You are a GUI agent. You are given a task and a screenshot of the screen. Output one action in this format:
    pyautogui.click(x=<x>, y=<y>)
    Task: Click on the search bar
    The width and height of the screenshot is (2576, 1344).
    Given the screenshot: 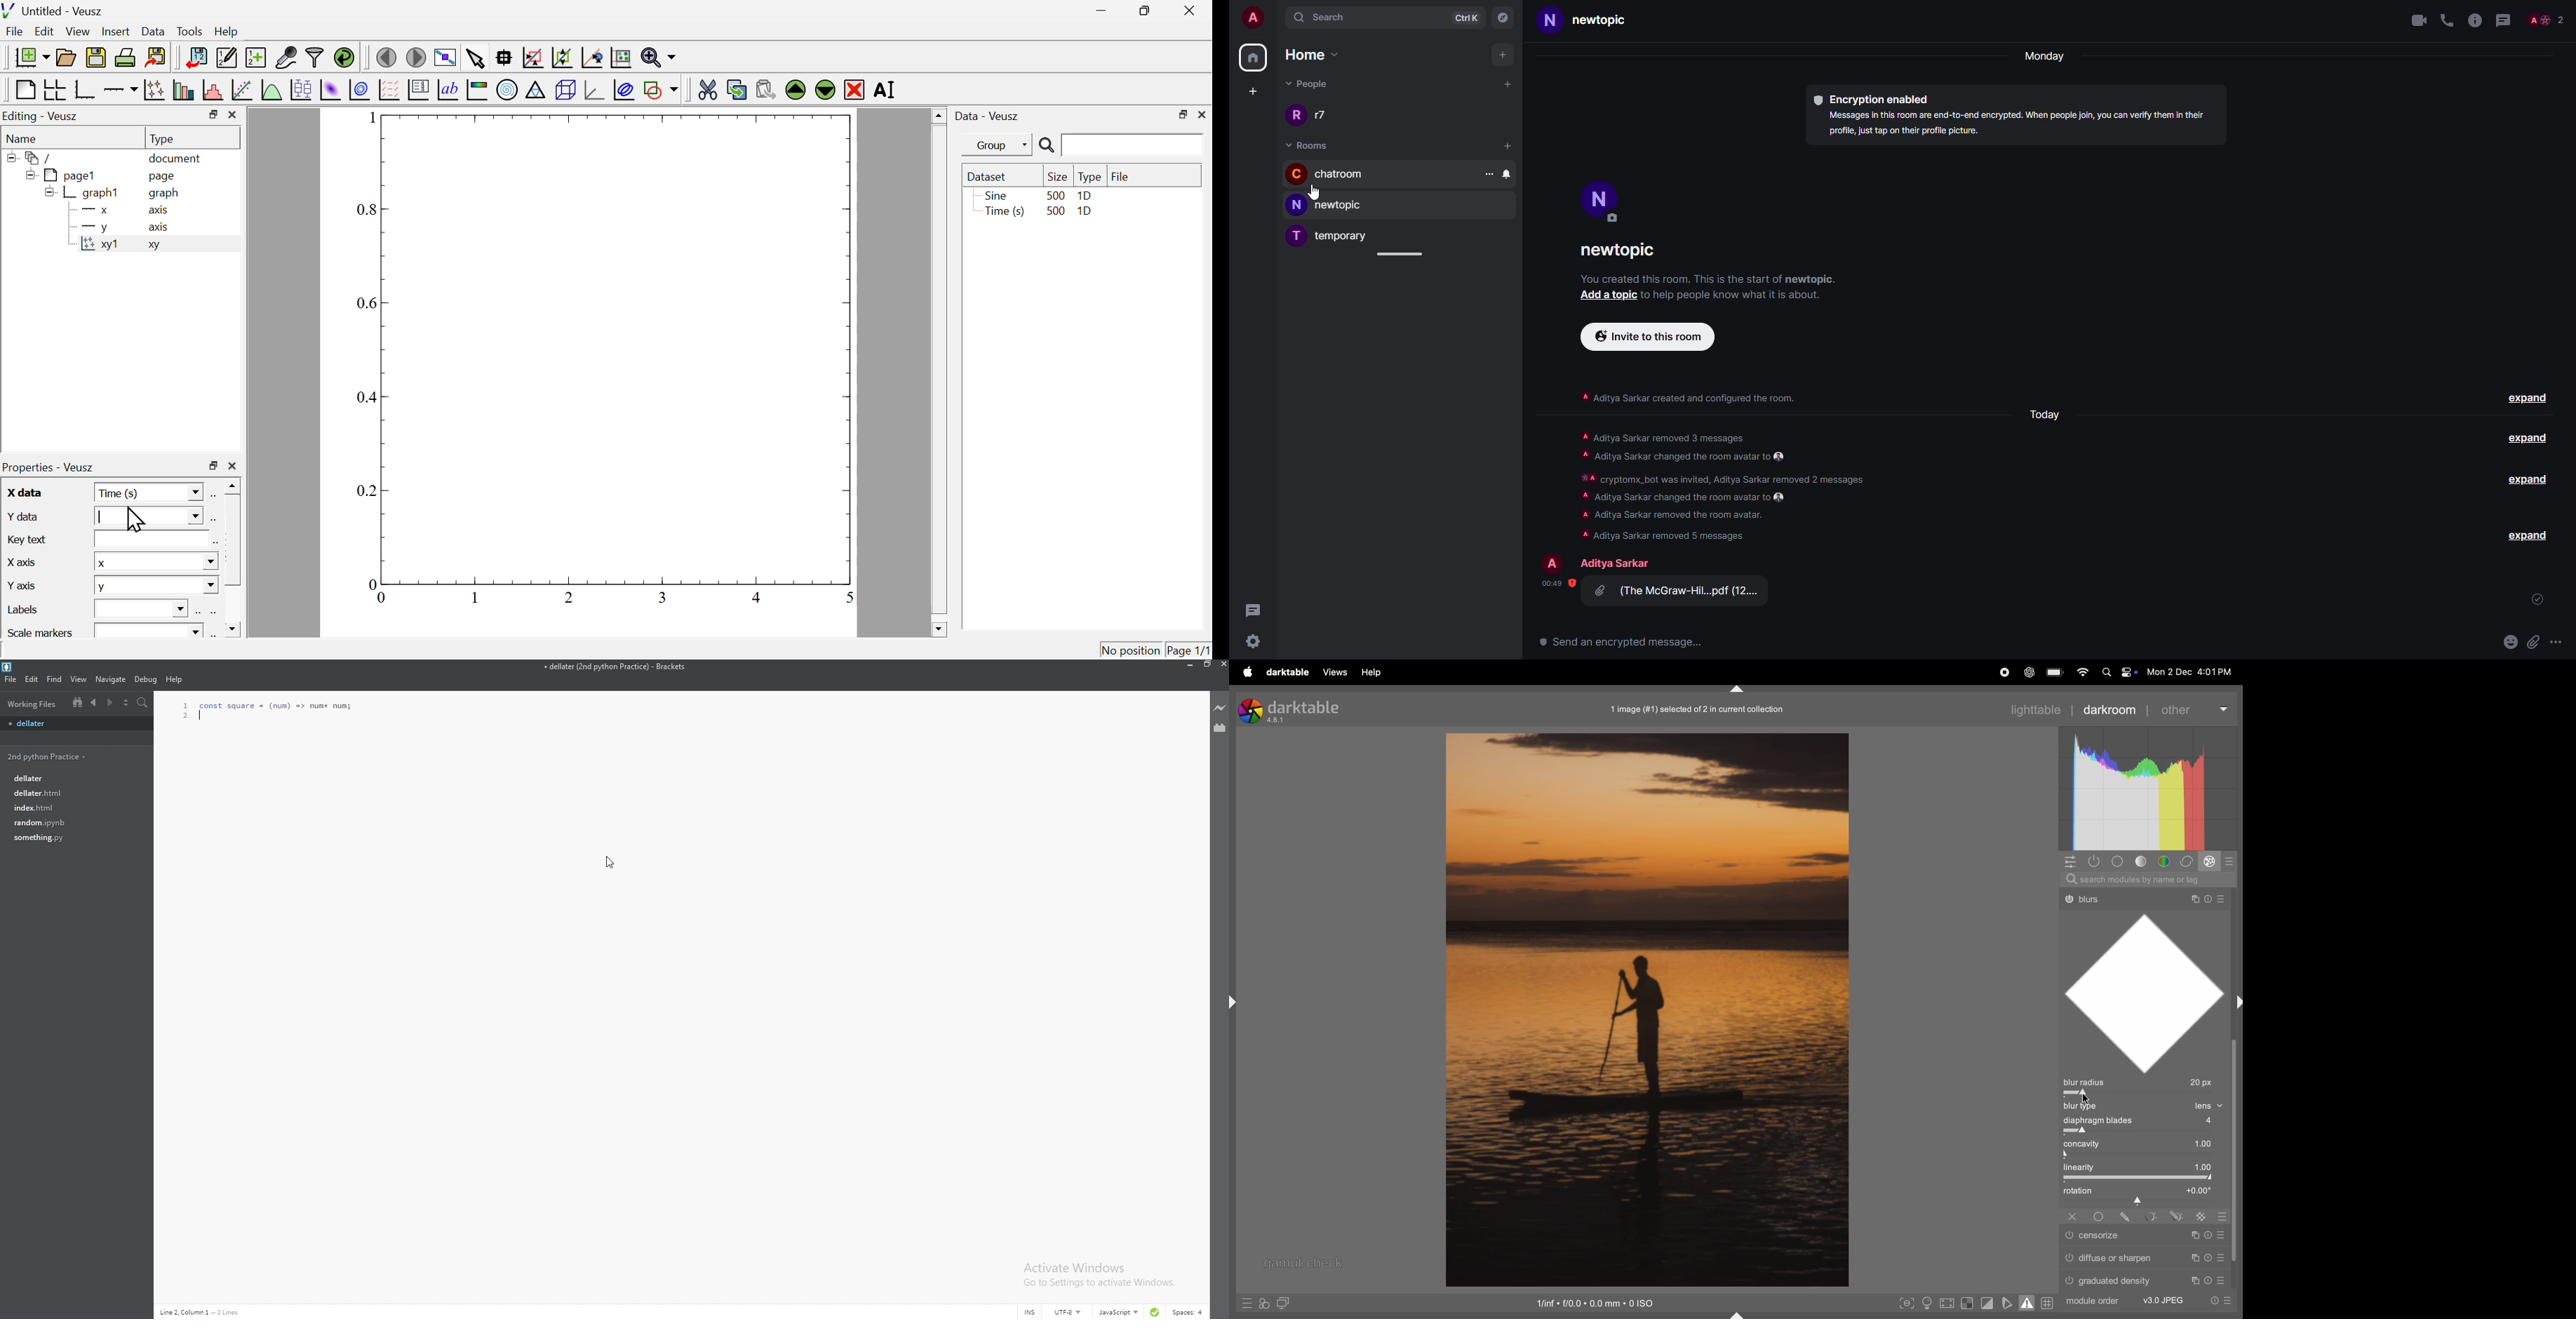 What is the action you would take?
    pyautogui.click(x=2151, y=878)
    